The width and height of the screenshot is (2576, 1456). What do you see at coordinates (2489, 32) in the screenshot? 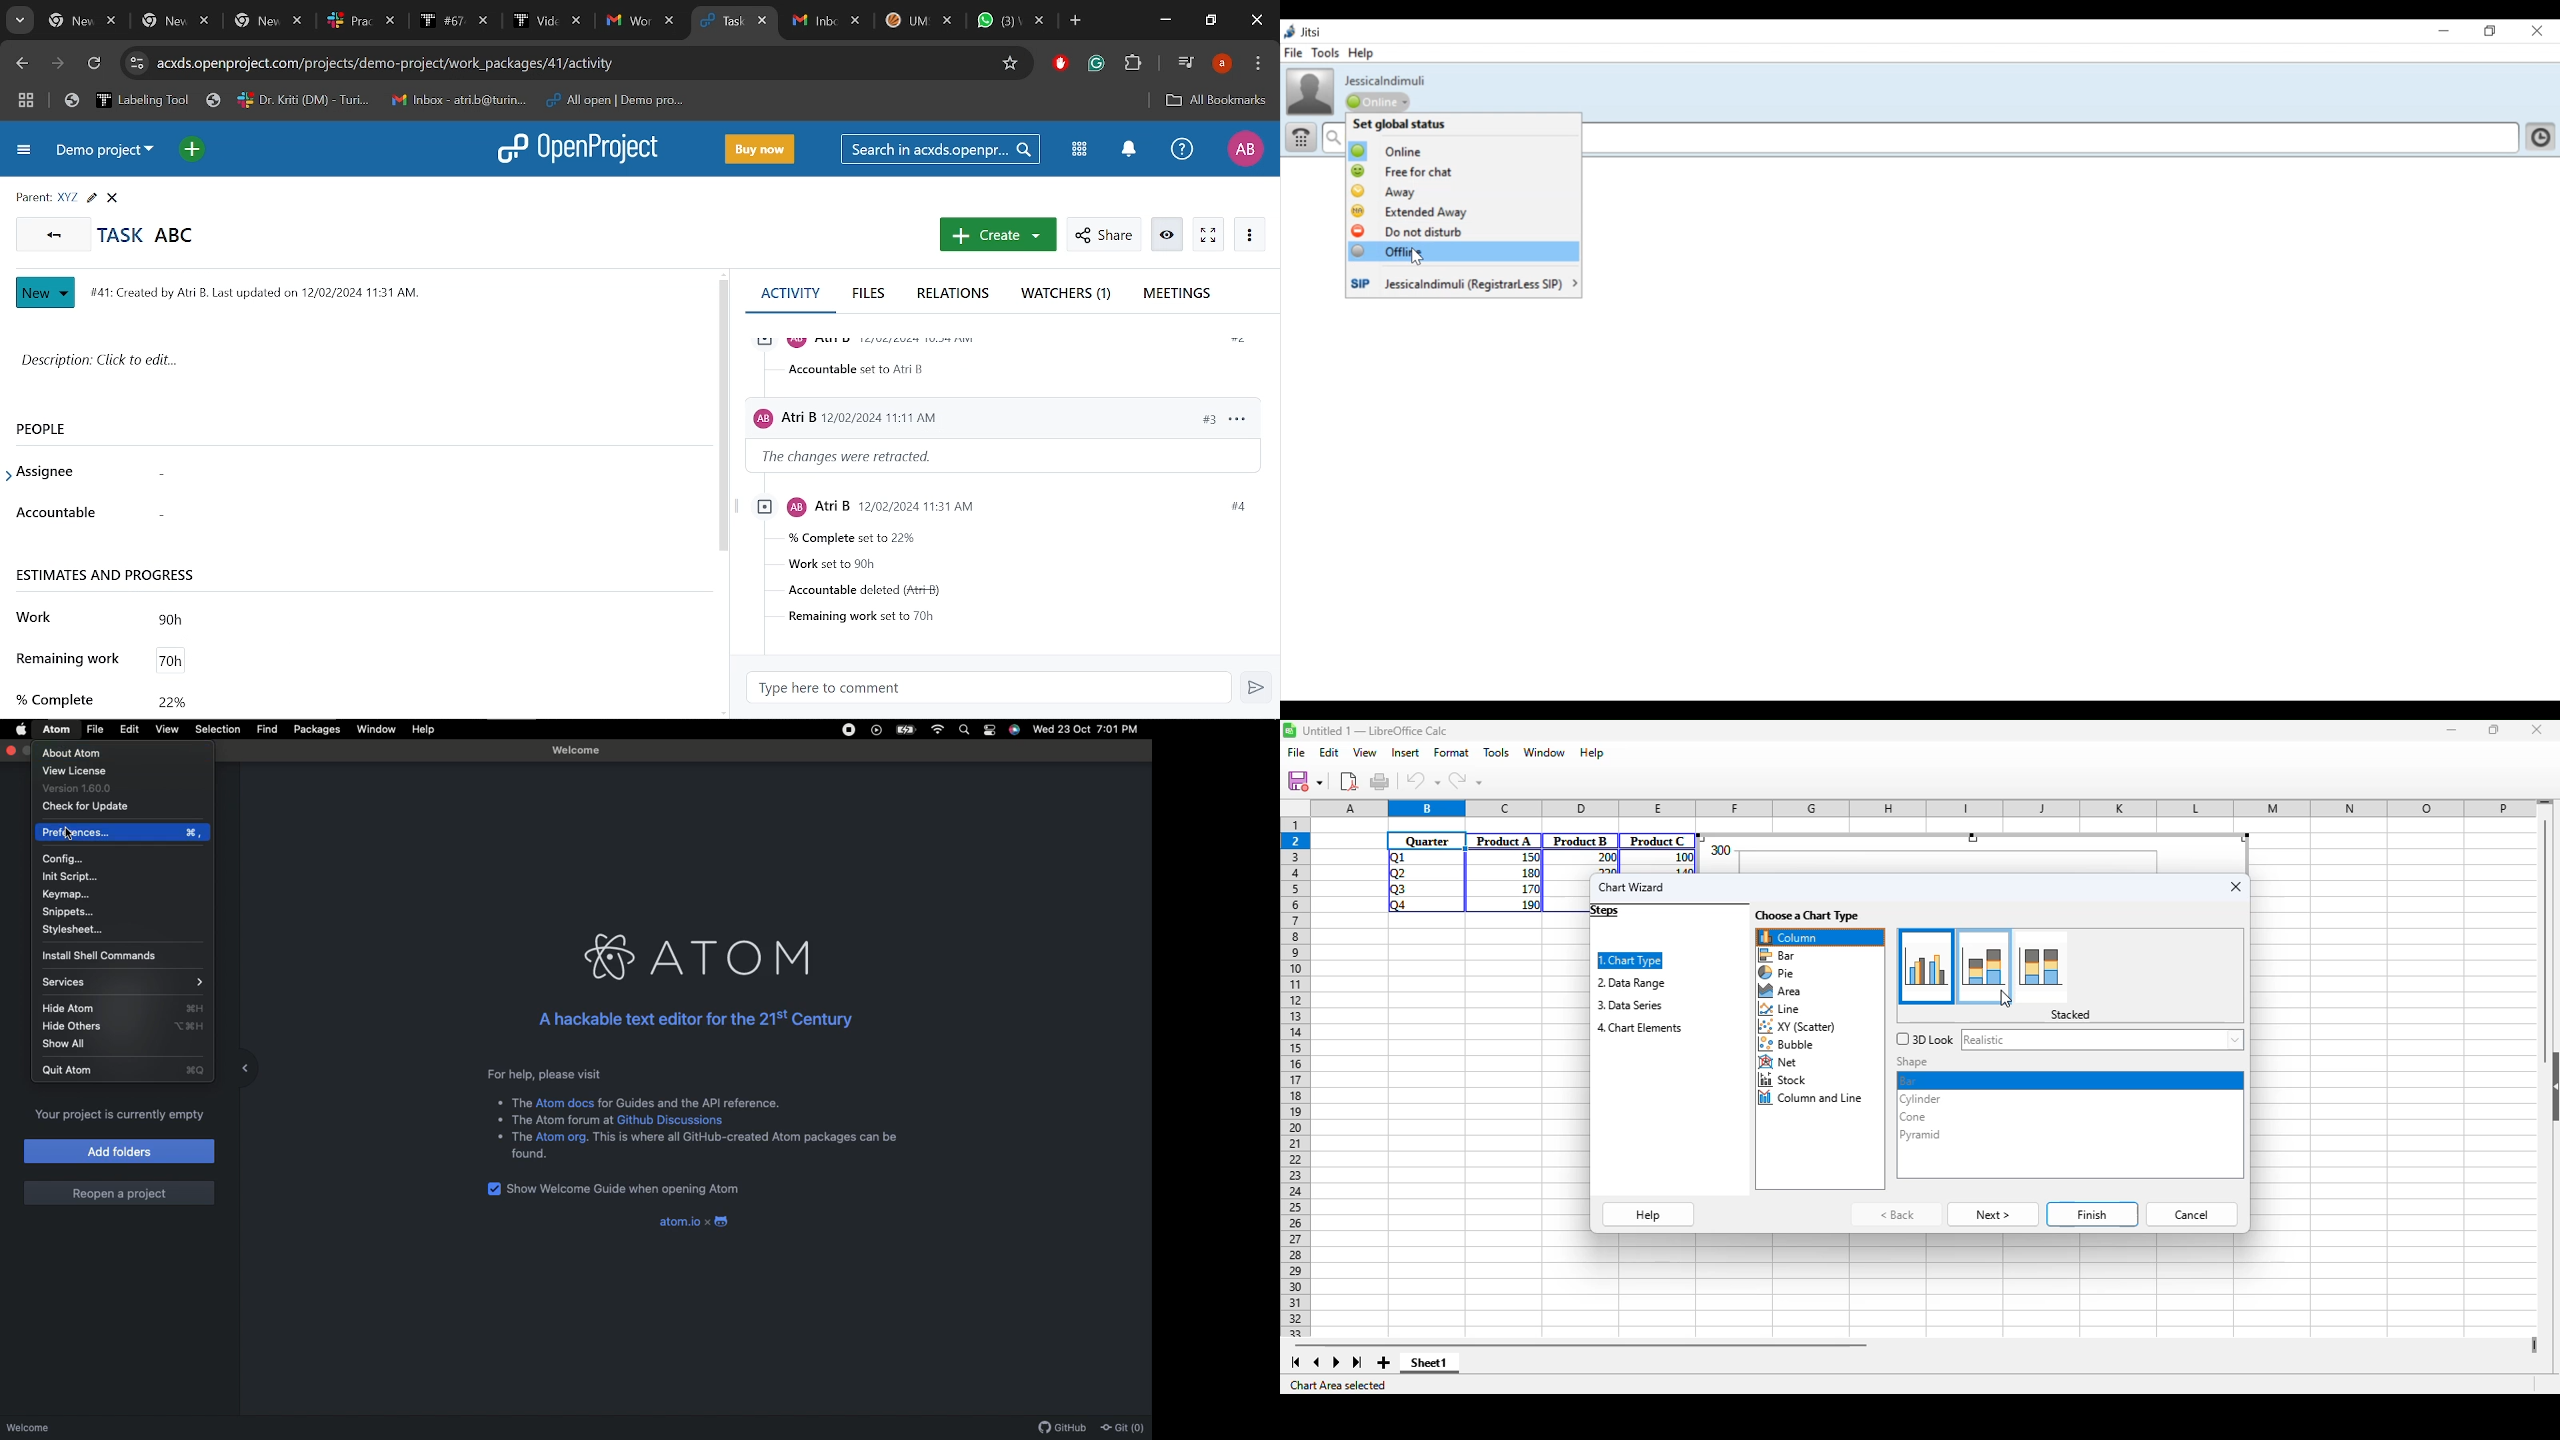
I see `Restore` at bounding box center [2489, 32].